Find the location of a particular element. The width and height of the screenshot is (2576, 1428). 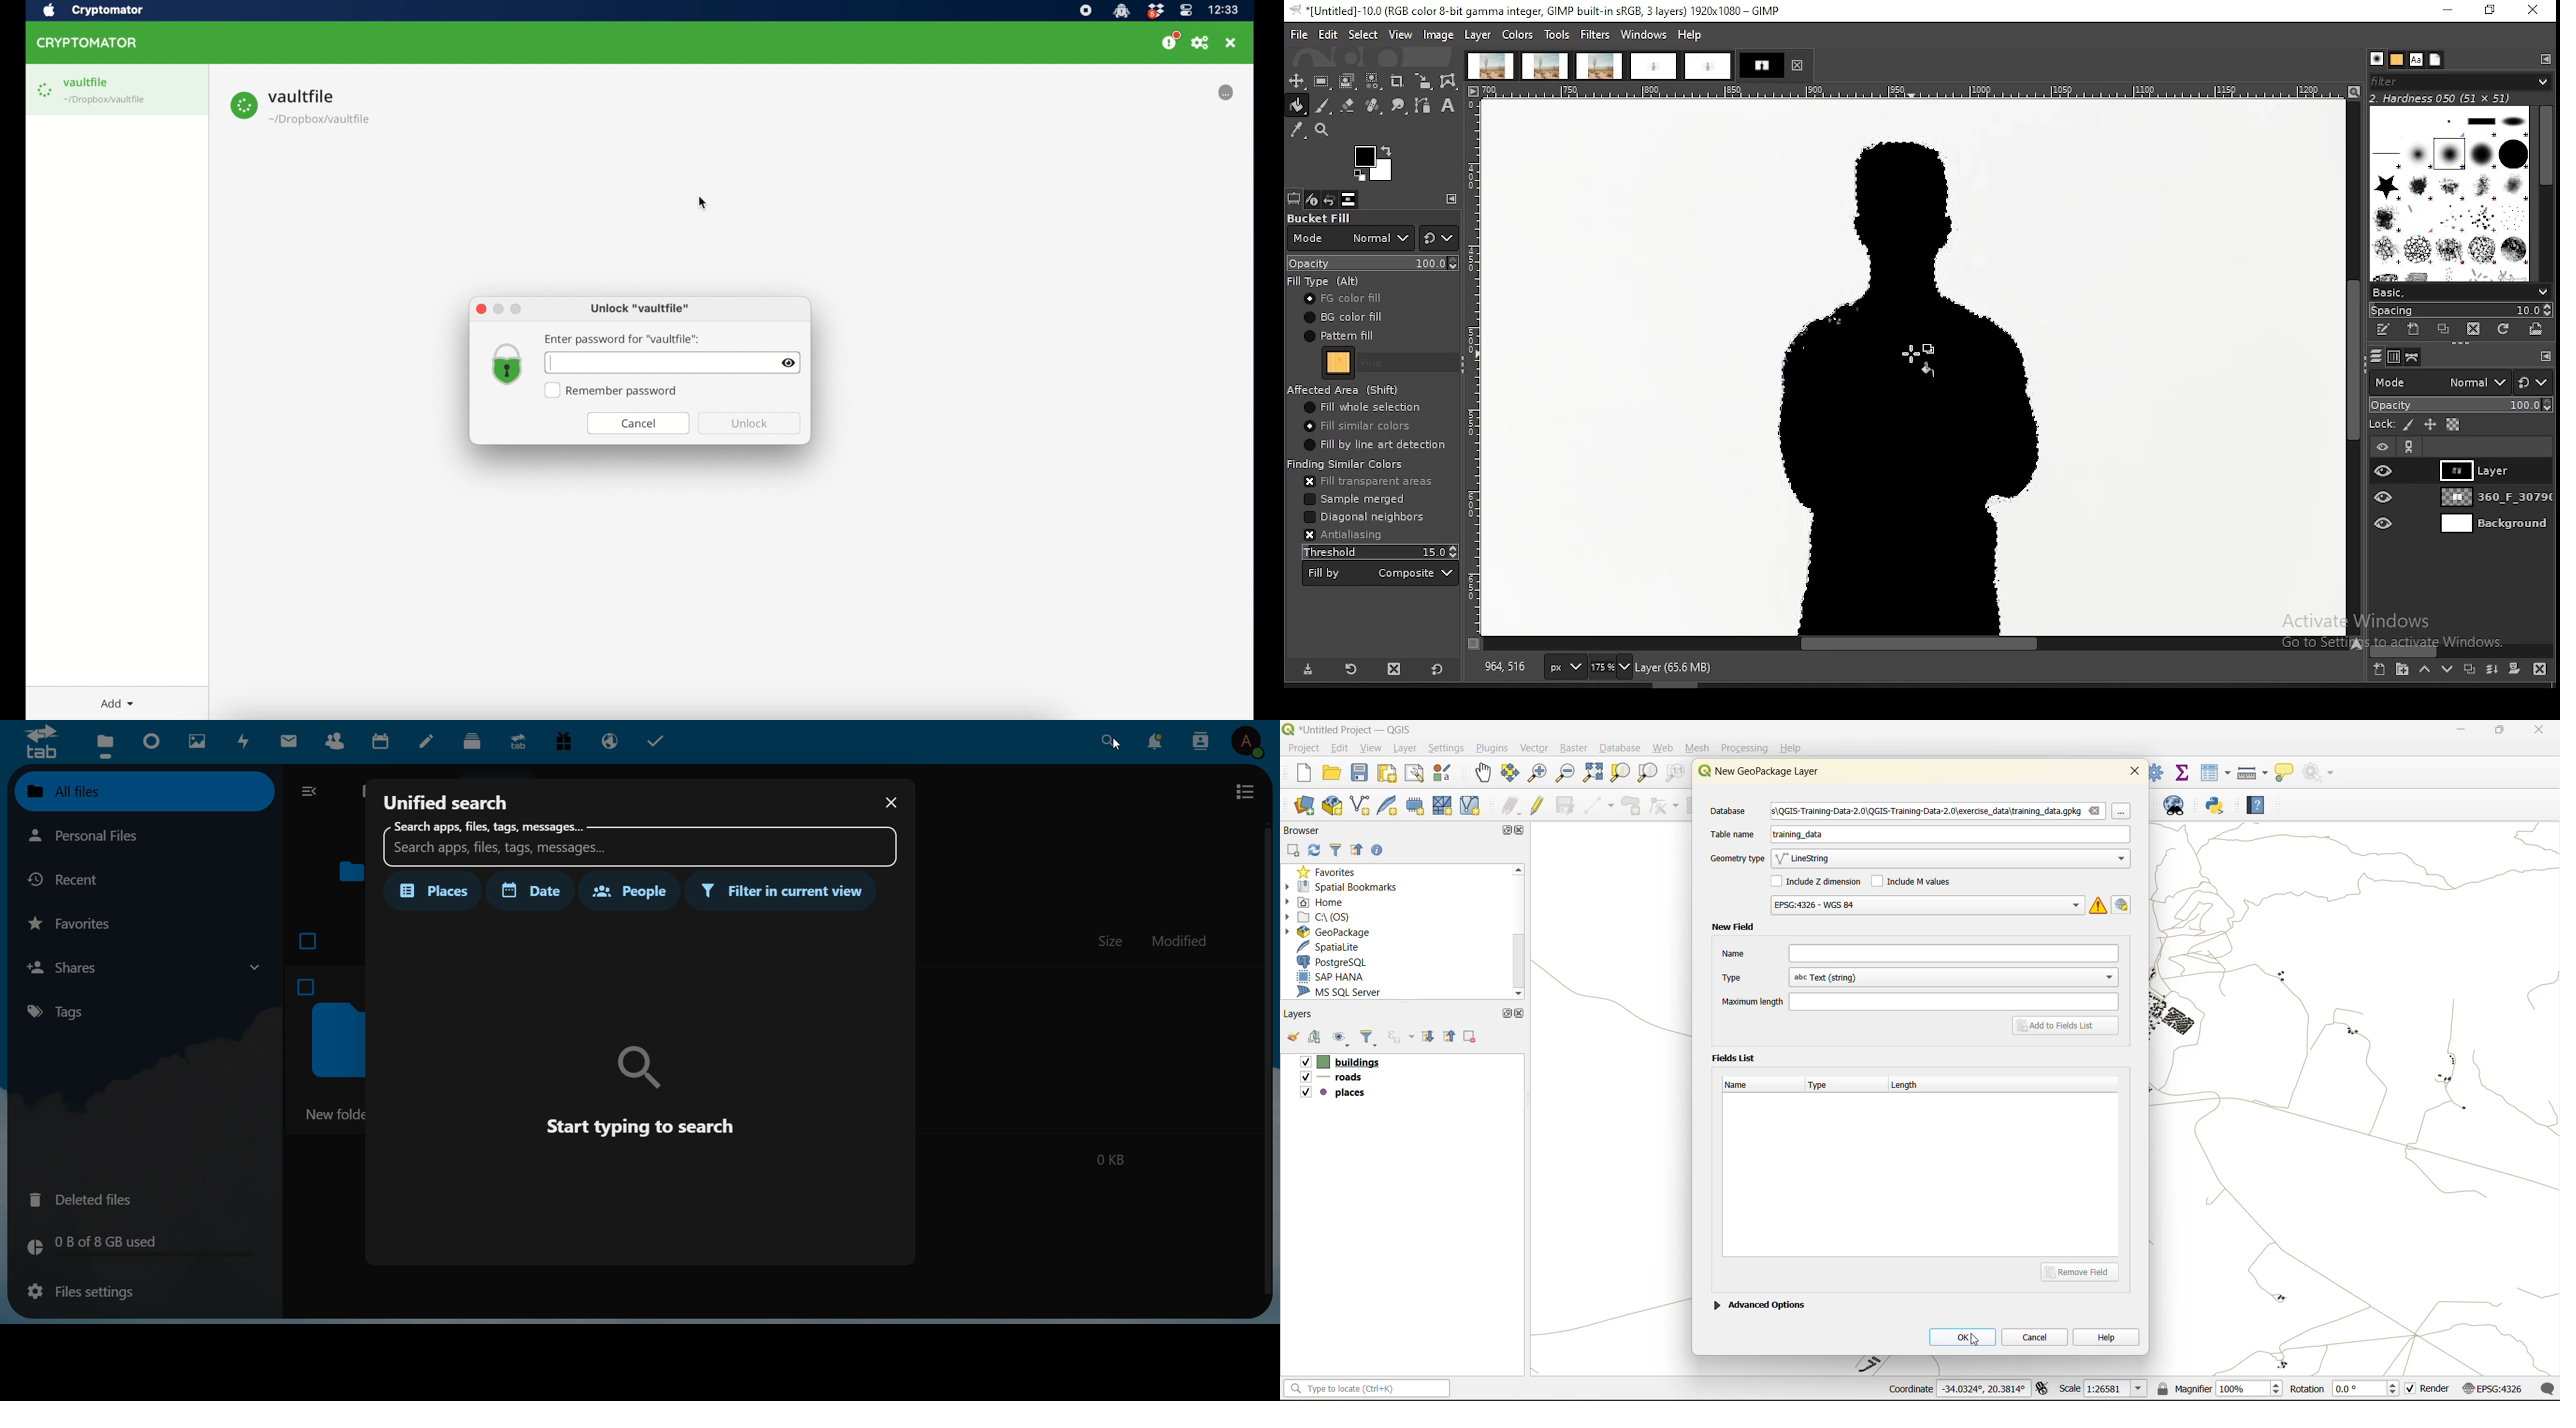

contacts is located at coordinates (339, 744).